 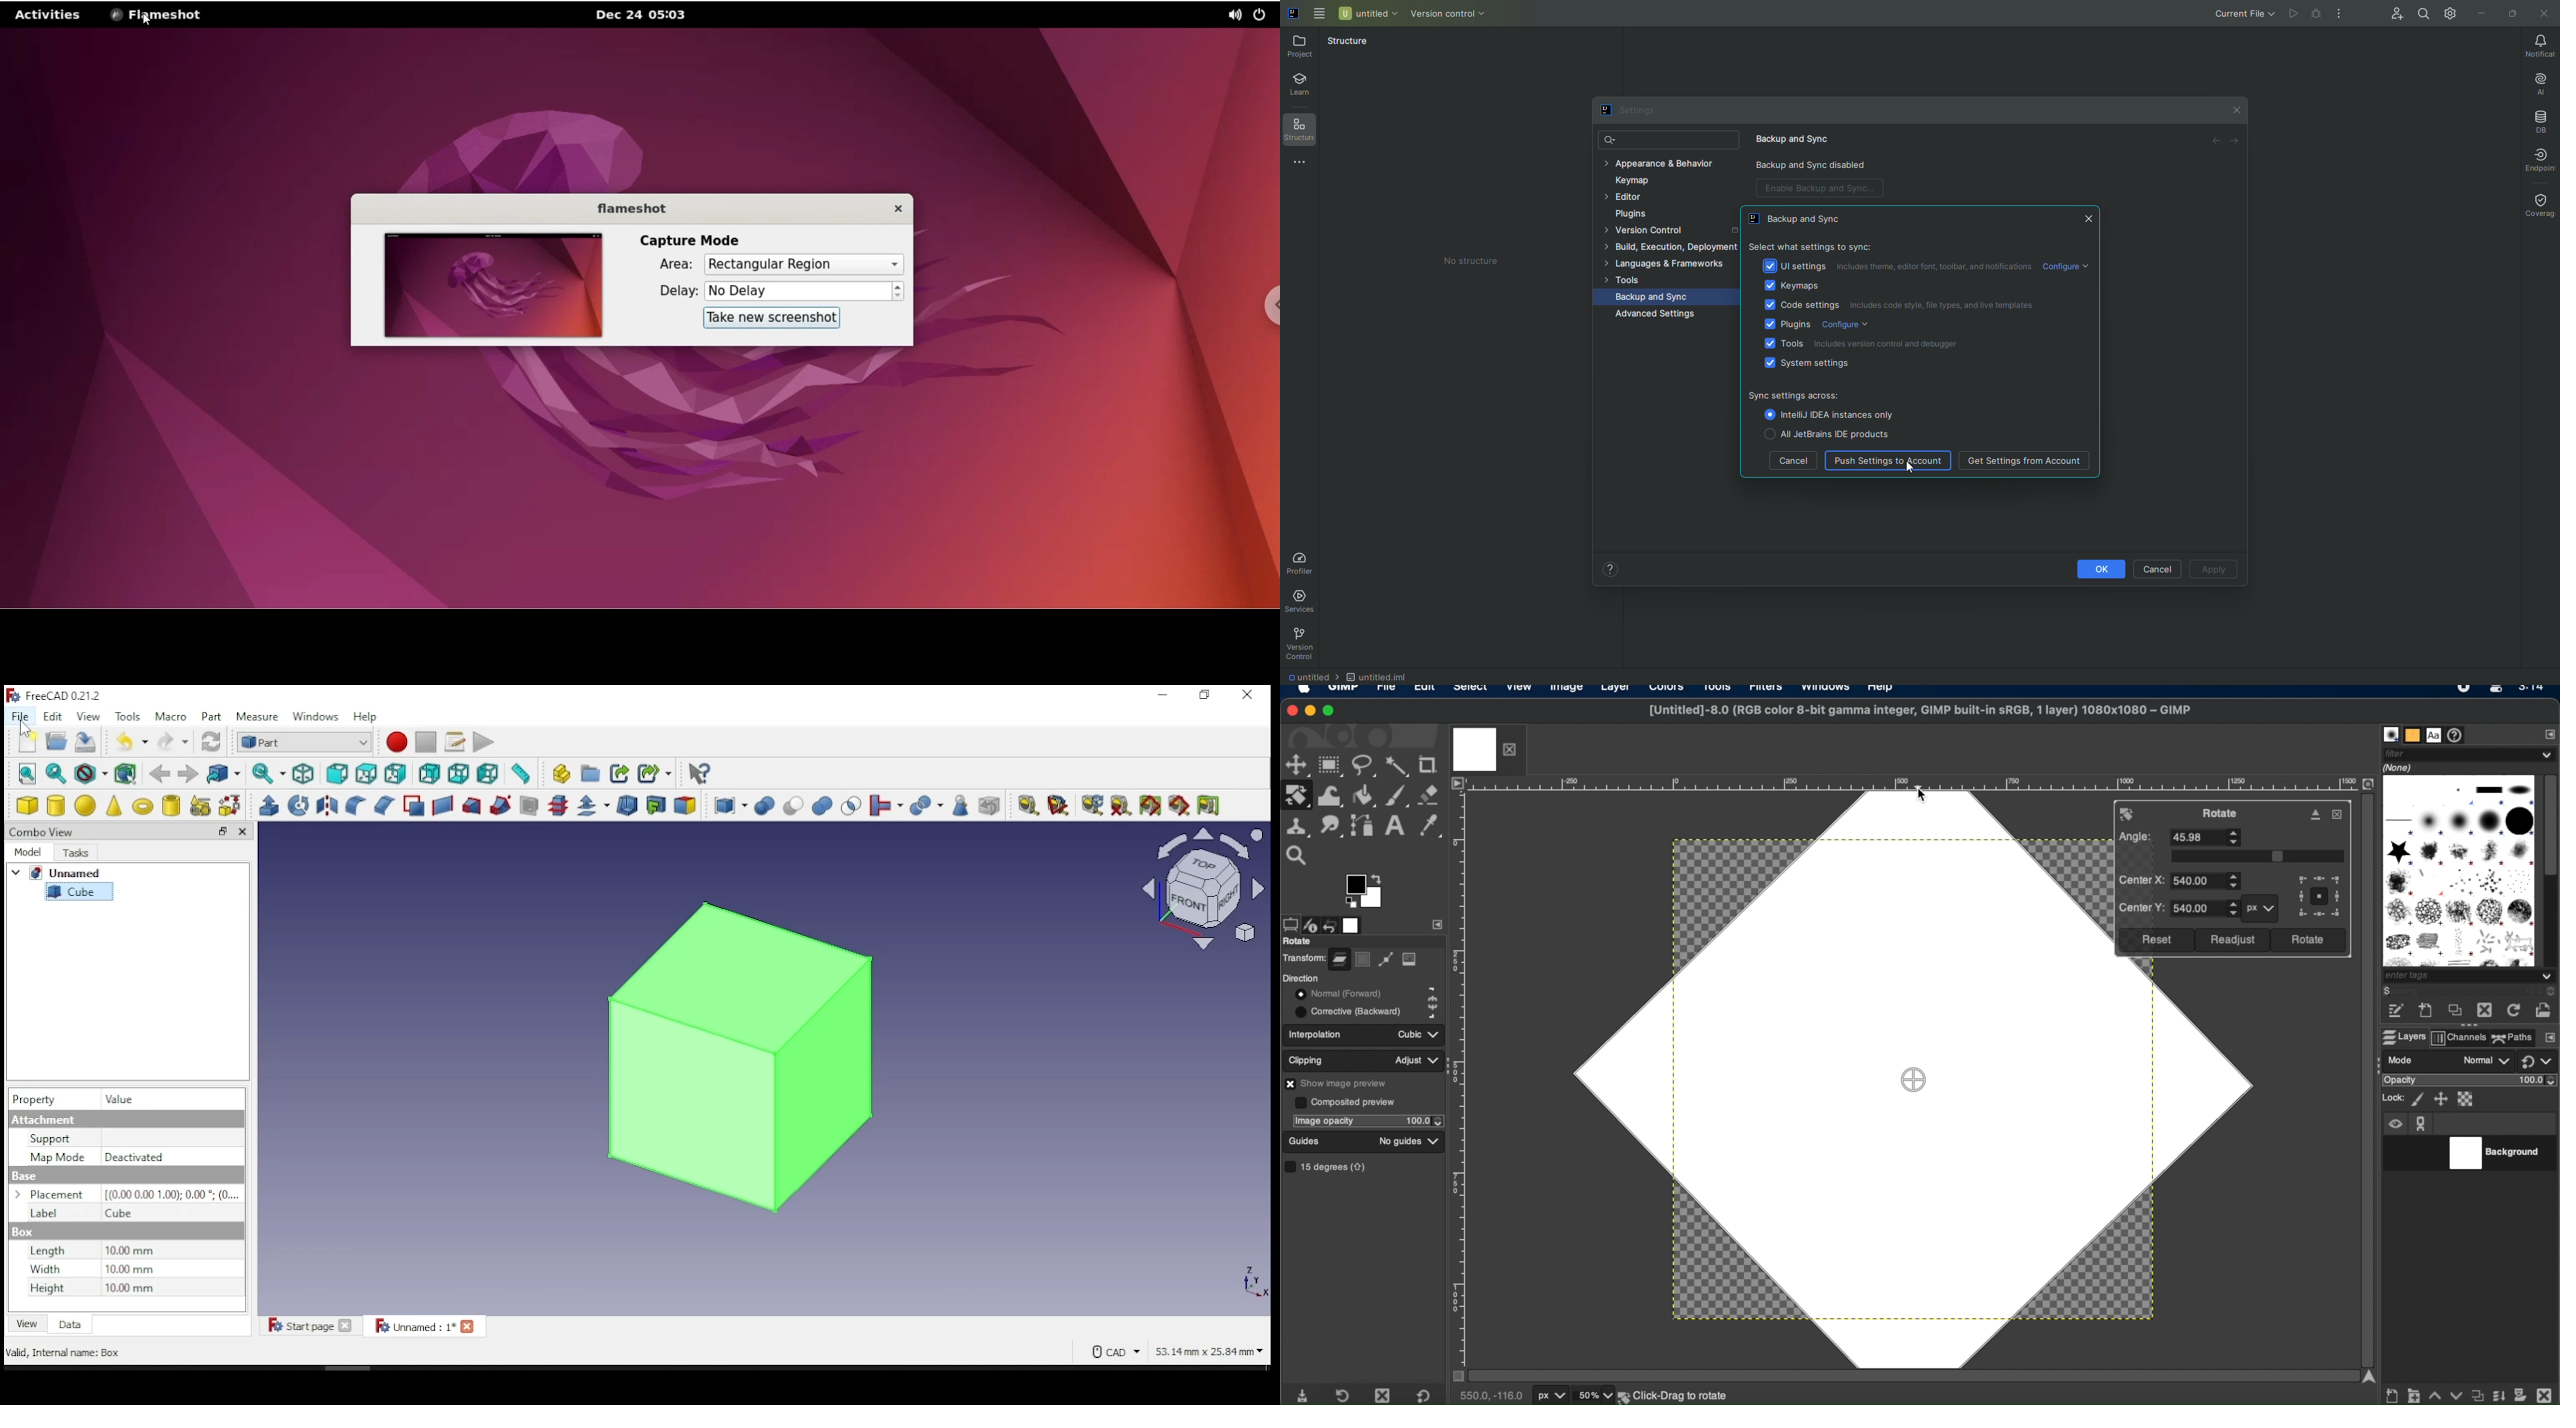 I want to click on paths, so click(x=2513, y=1037).